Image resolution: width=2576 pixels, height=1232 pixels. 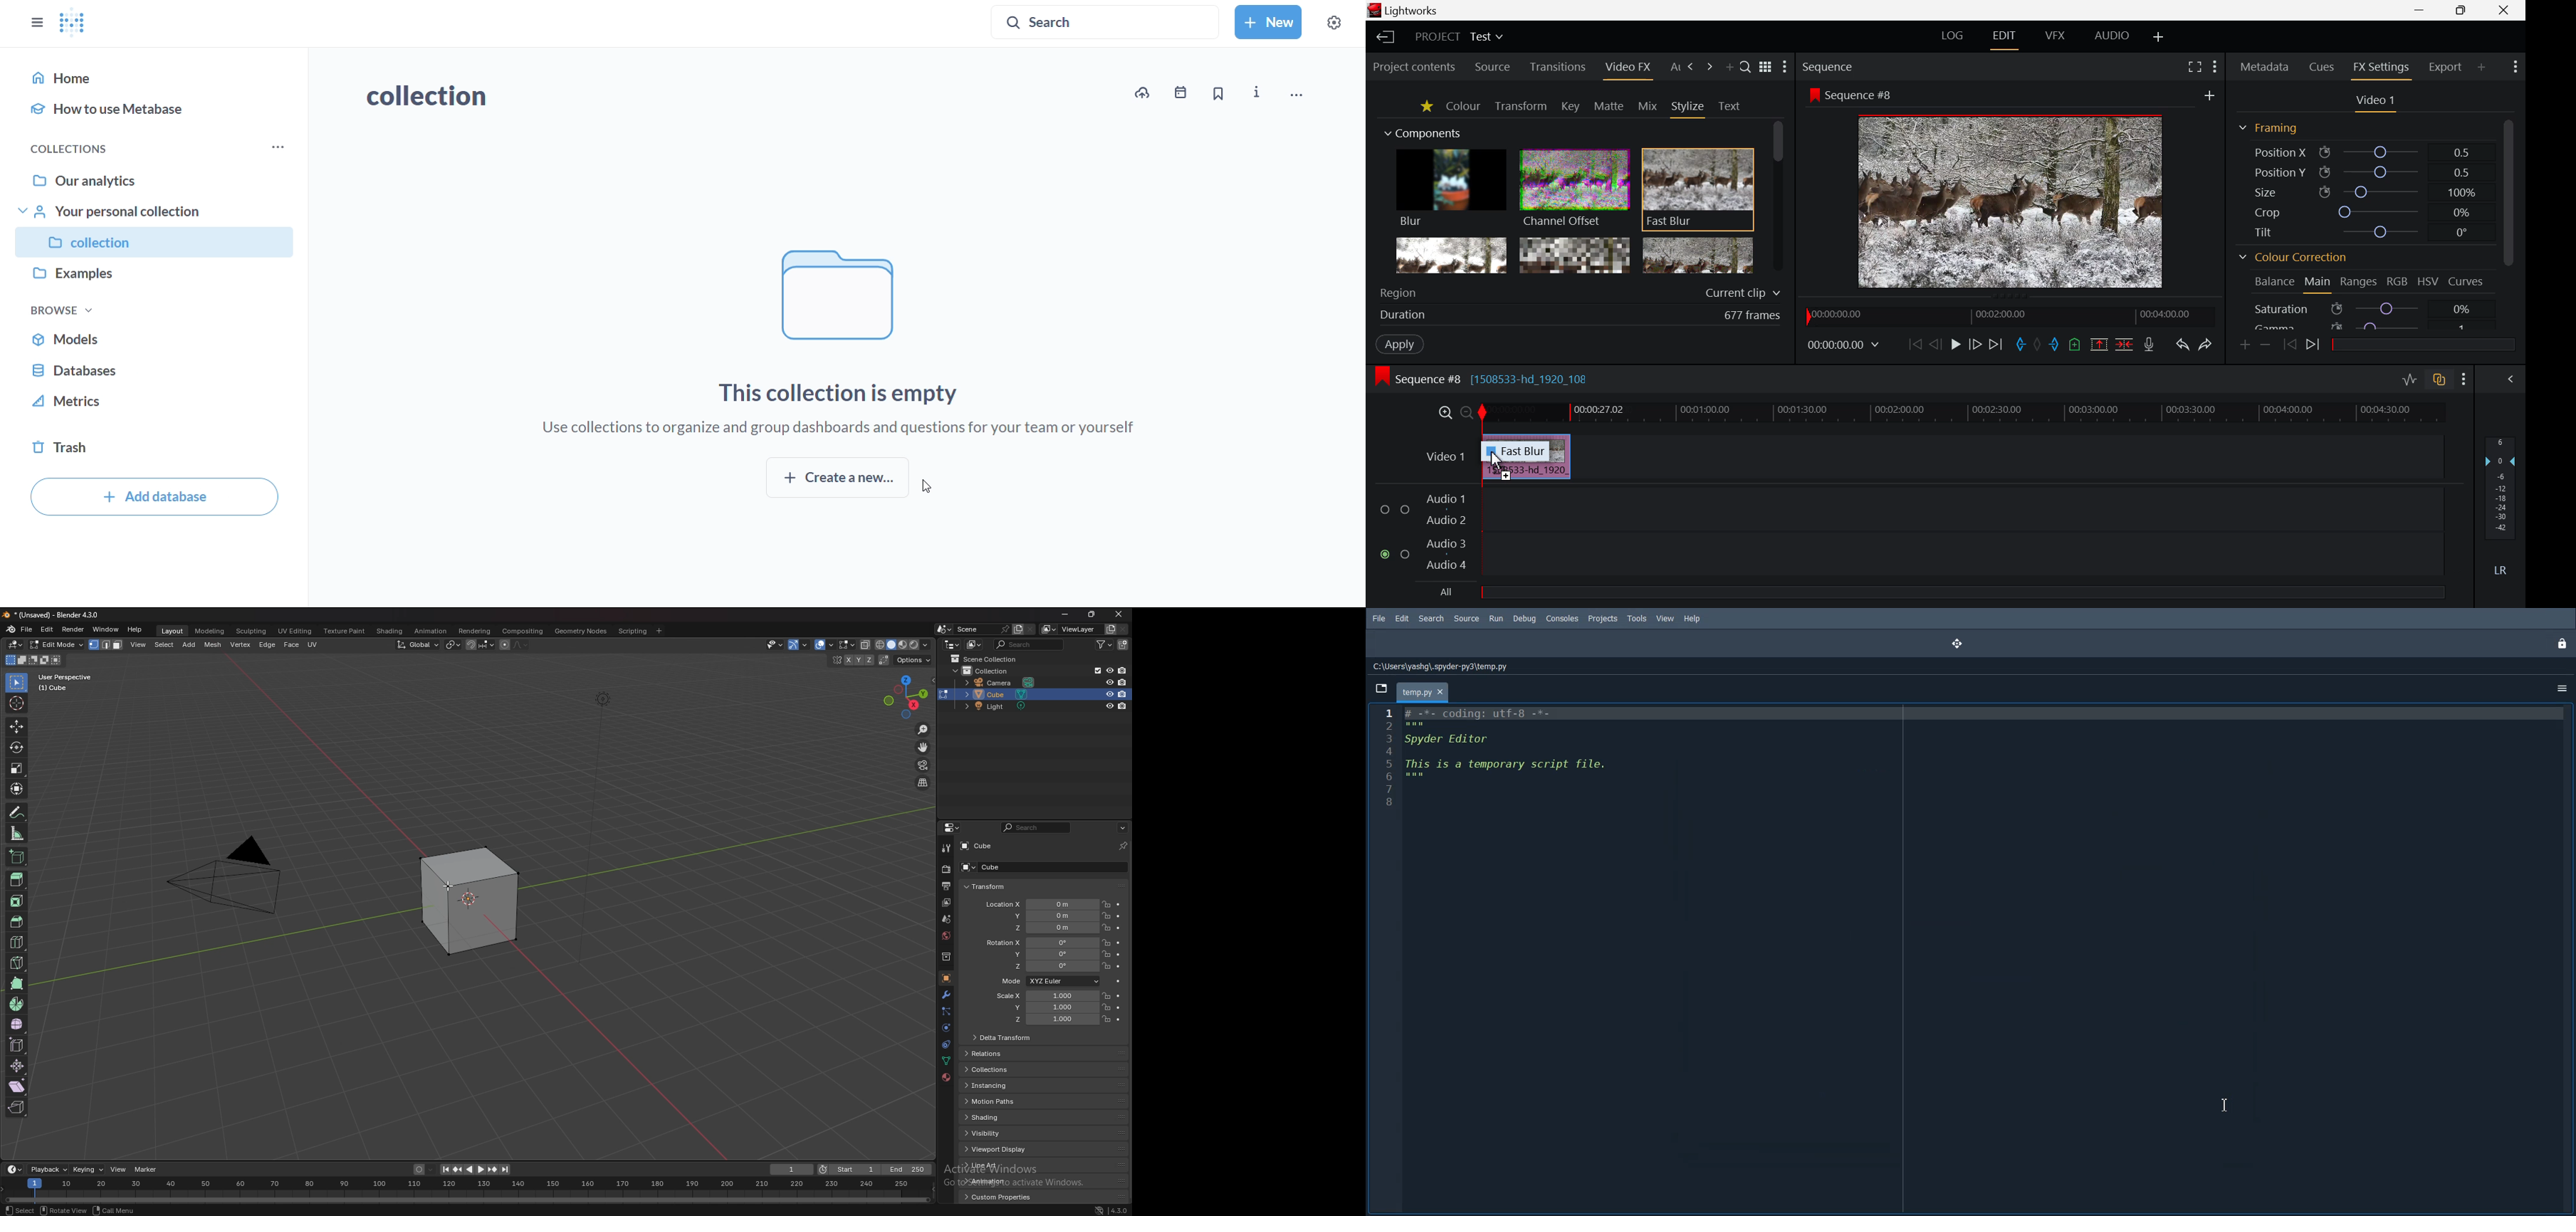 I want to click on particles, so click(x=947, y=1012).